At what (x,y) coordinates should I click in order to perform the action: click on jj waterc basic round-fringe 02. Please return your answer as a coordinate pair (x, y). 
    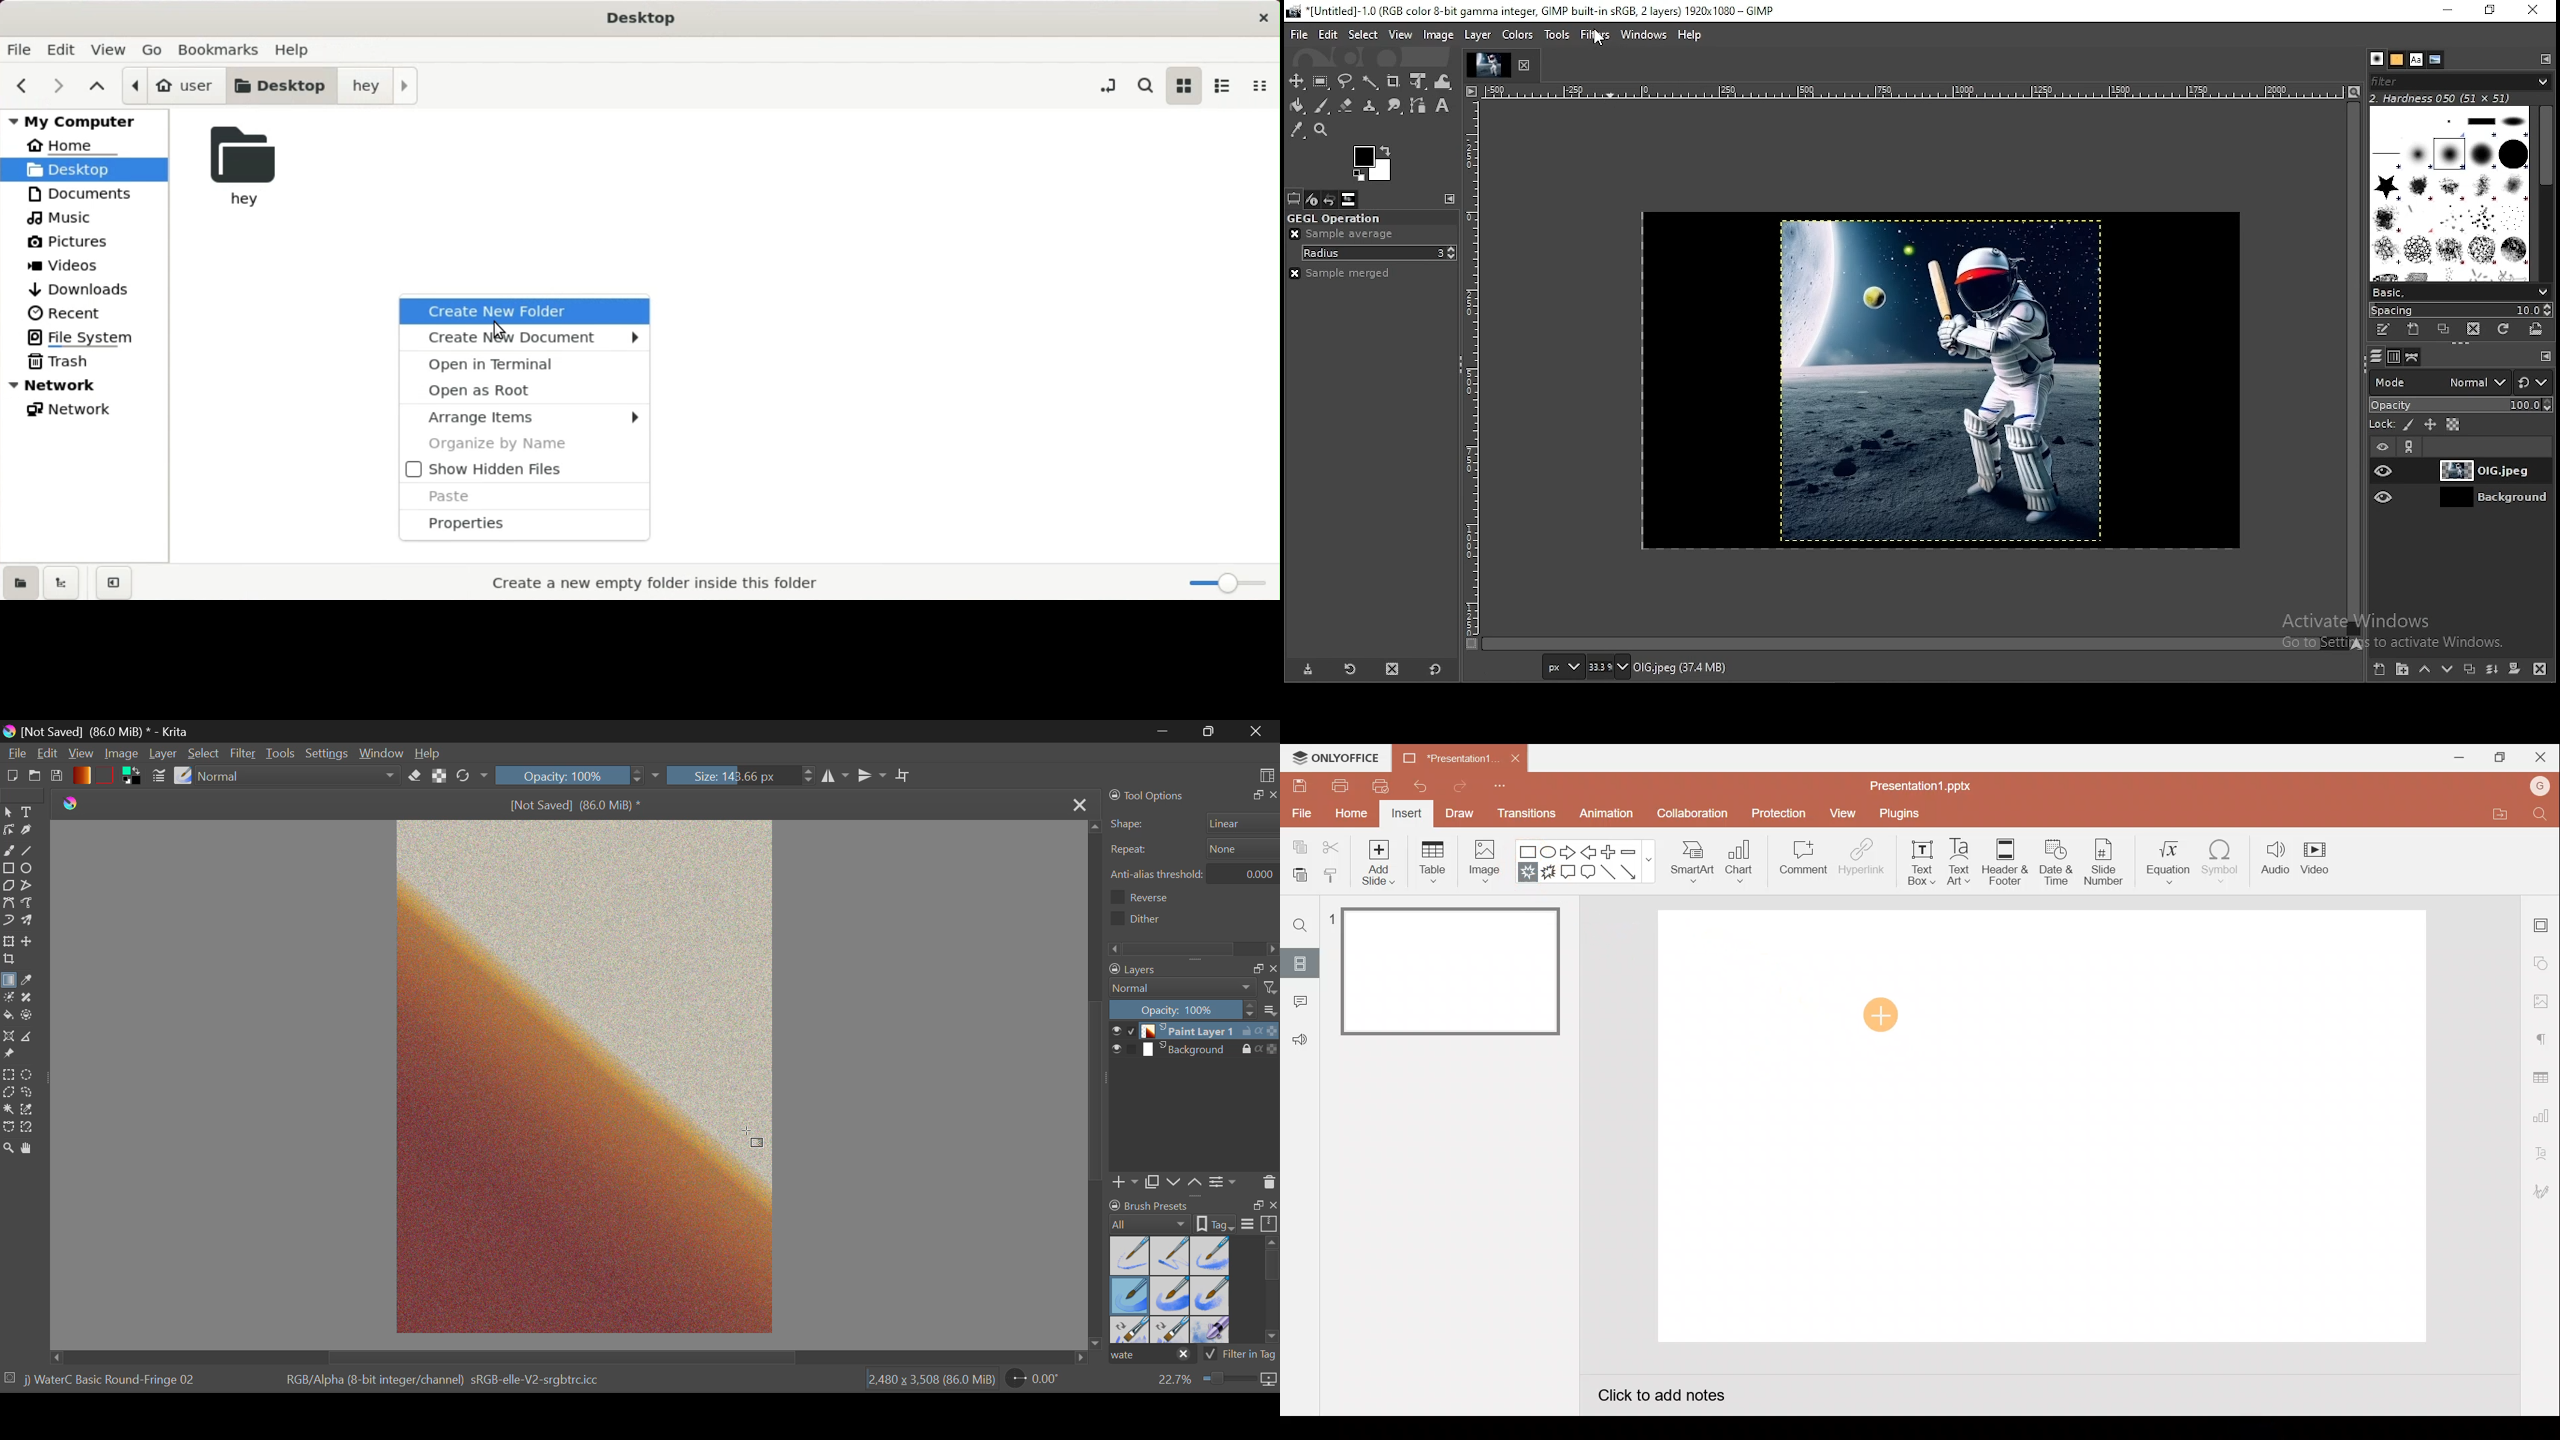
    Looking at the image, I should click on (111, 1383).